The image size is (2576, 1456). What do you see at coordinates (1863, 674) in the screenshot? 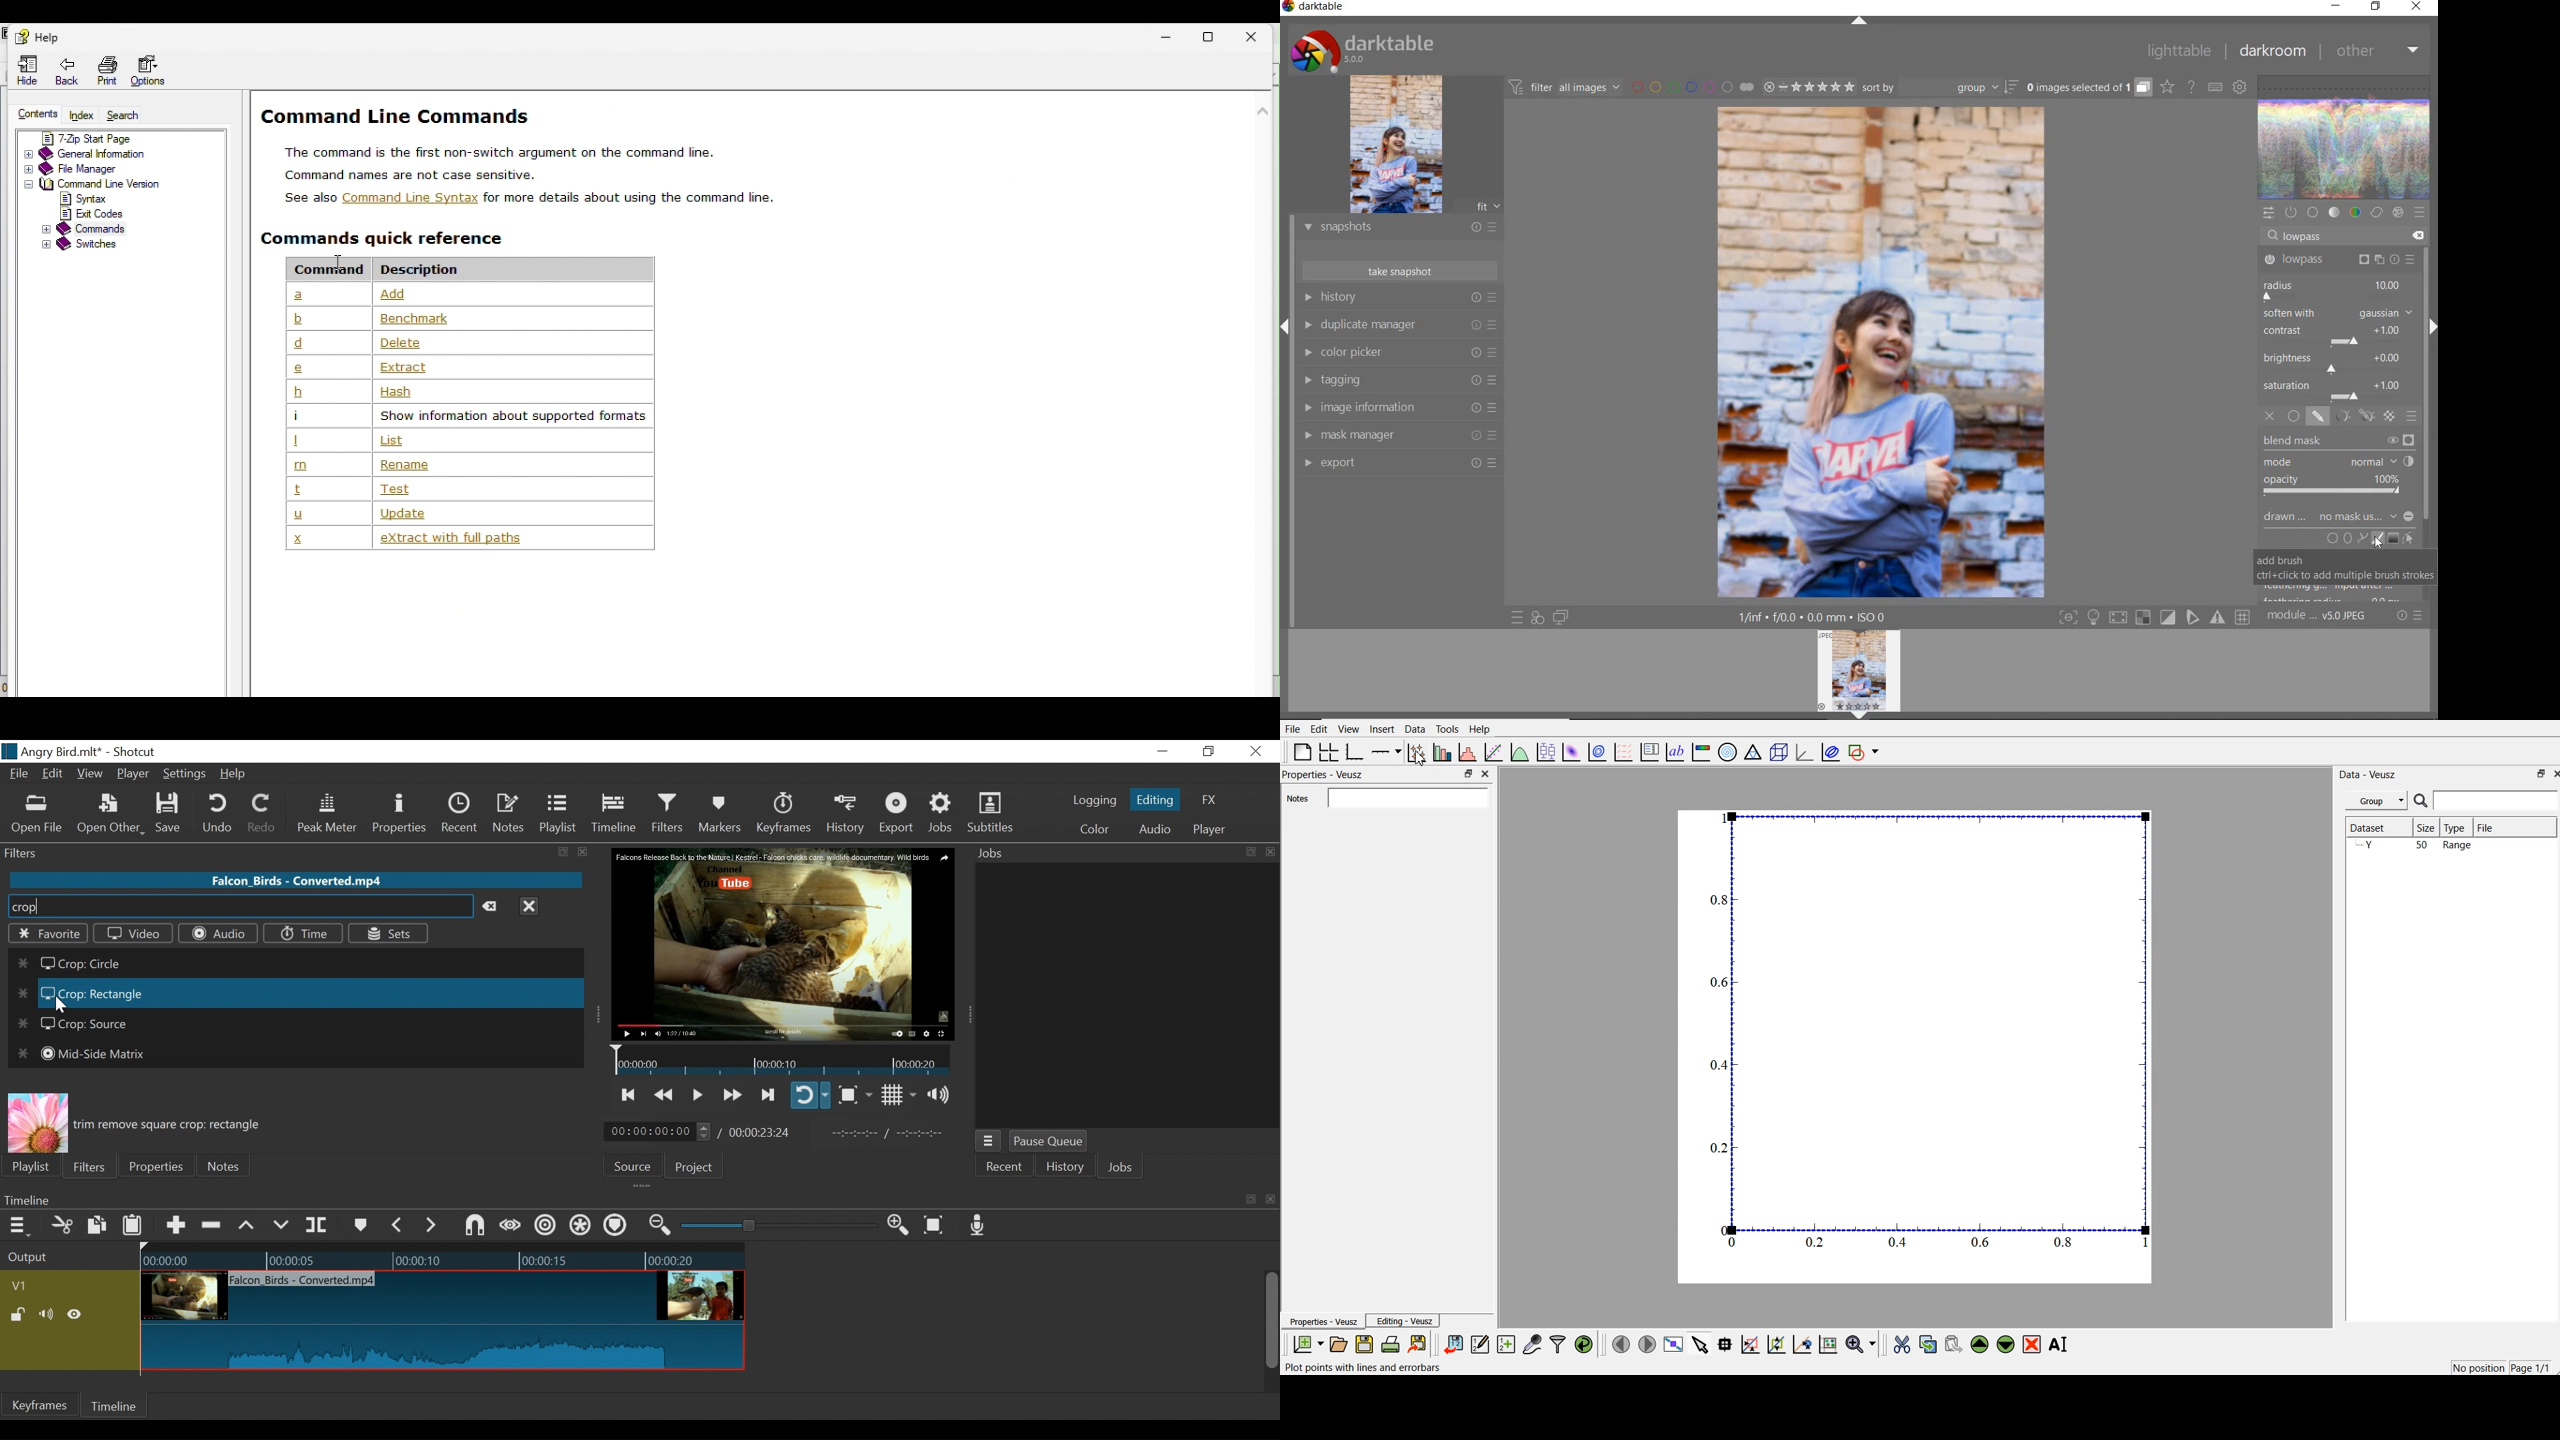
I see `image preview` at bounding box center [1863, 674].